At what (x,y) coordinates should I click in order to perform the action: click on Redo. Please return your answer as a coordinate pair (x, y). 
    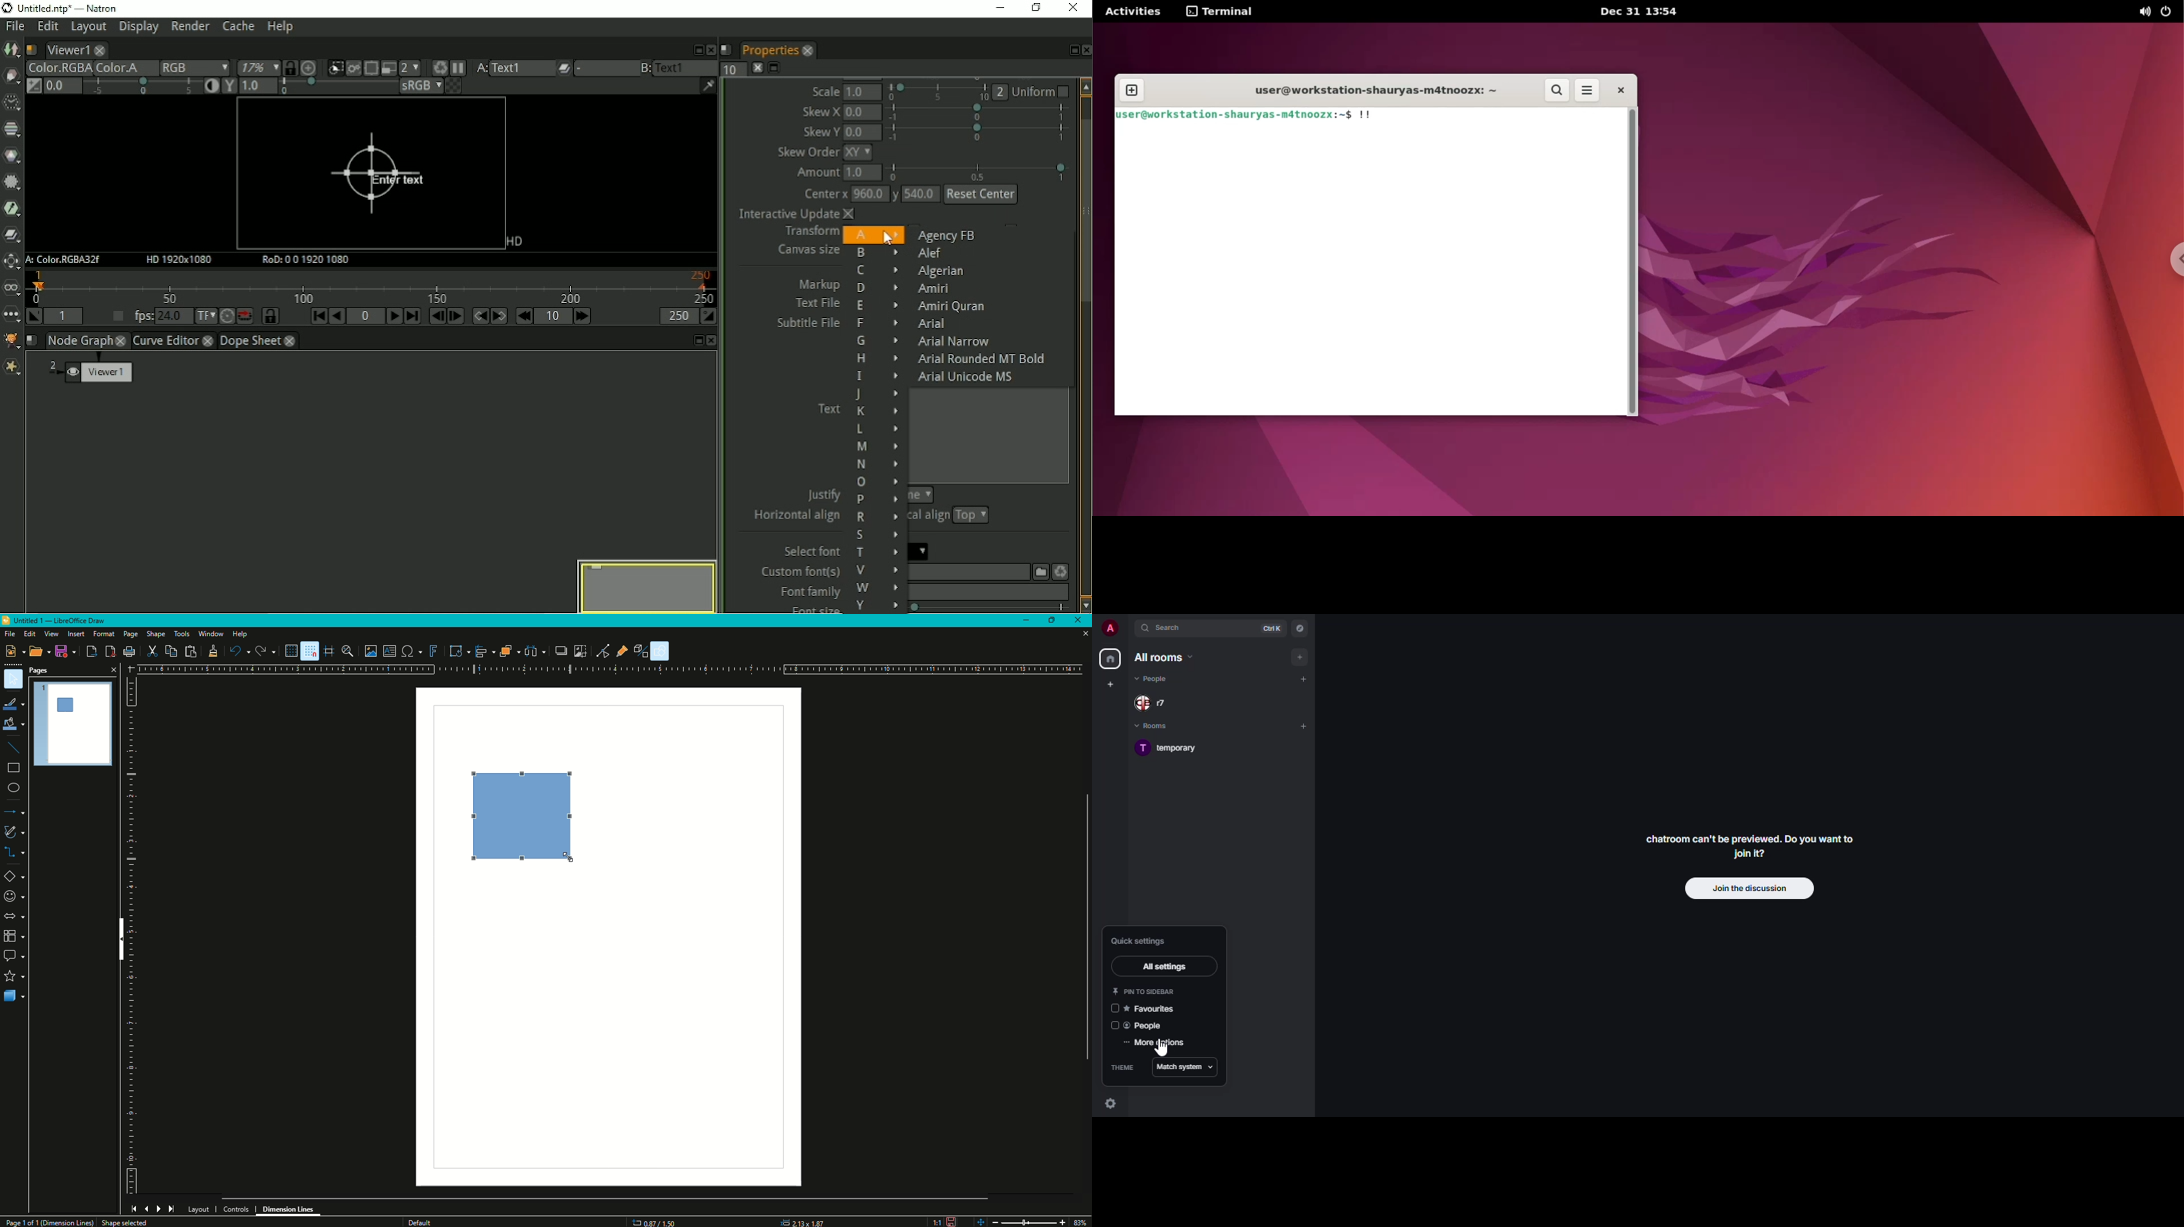
    Looking at the image, I should click on (264, 652).